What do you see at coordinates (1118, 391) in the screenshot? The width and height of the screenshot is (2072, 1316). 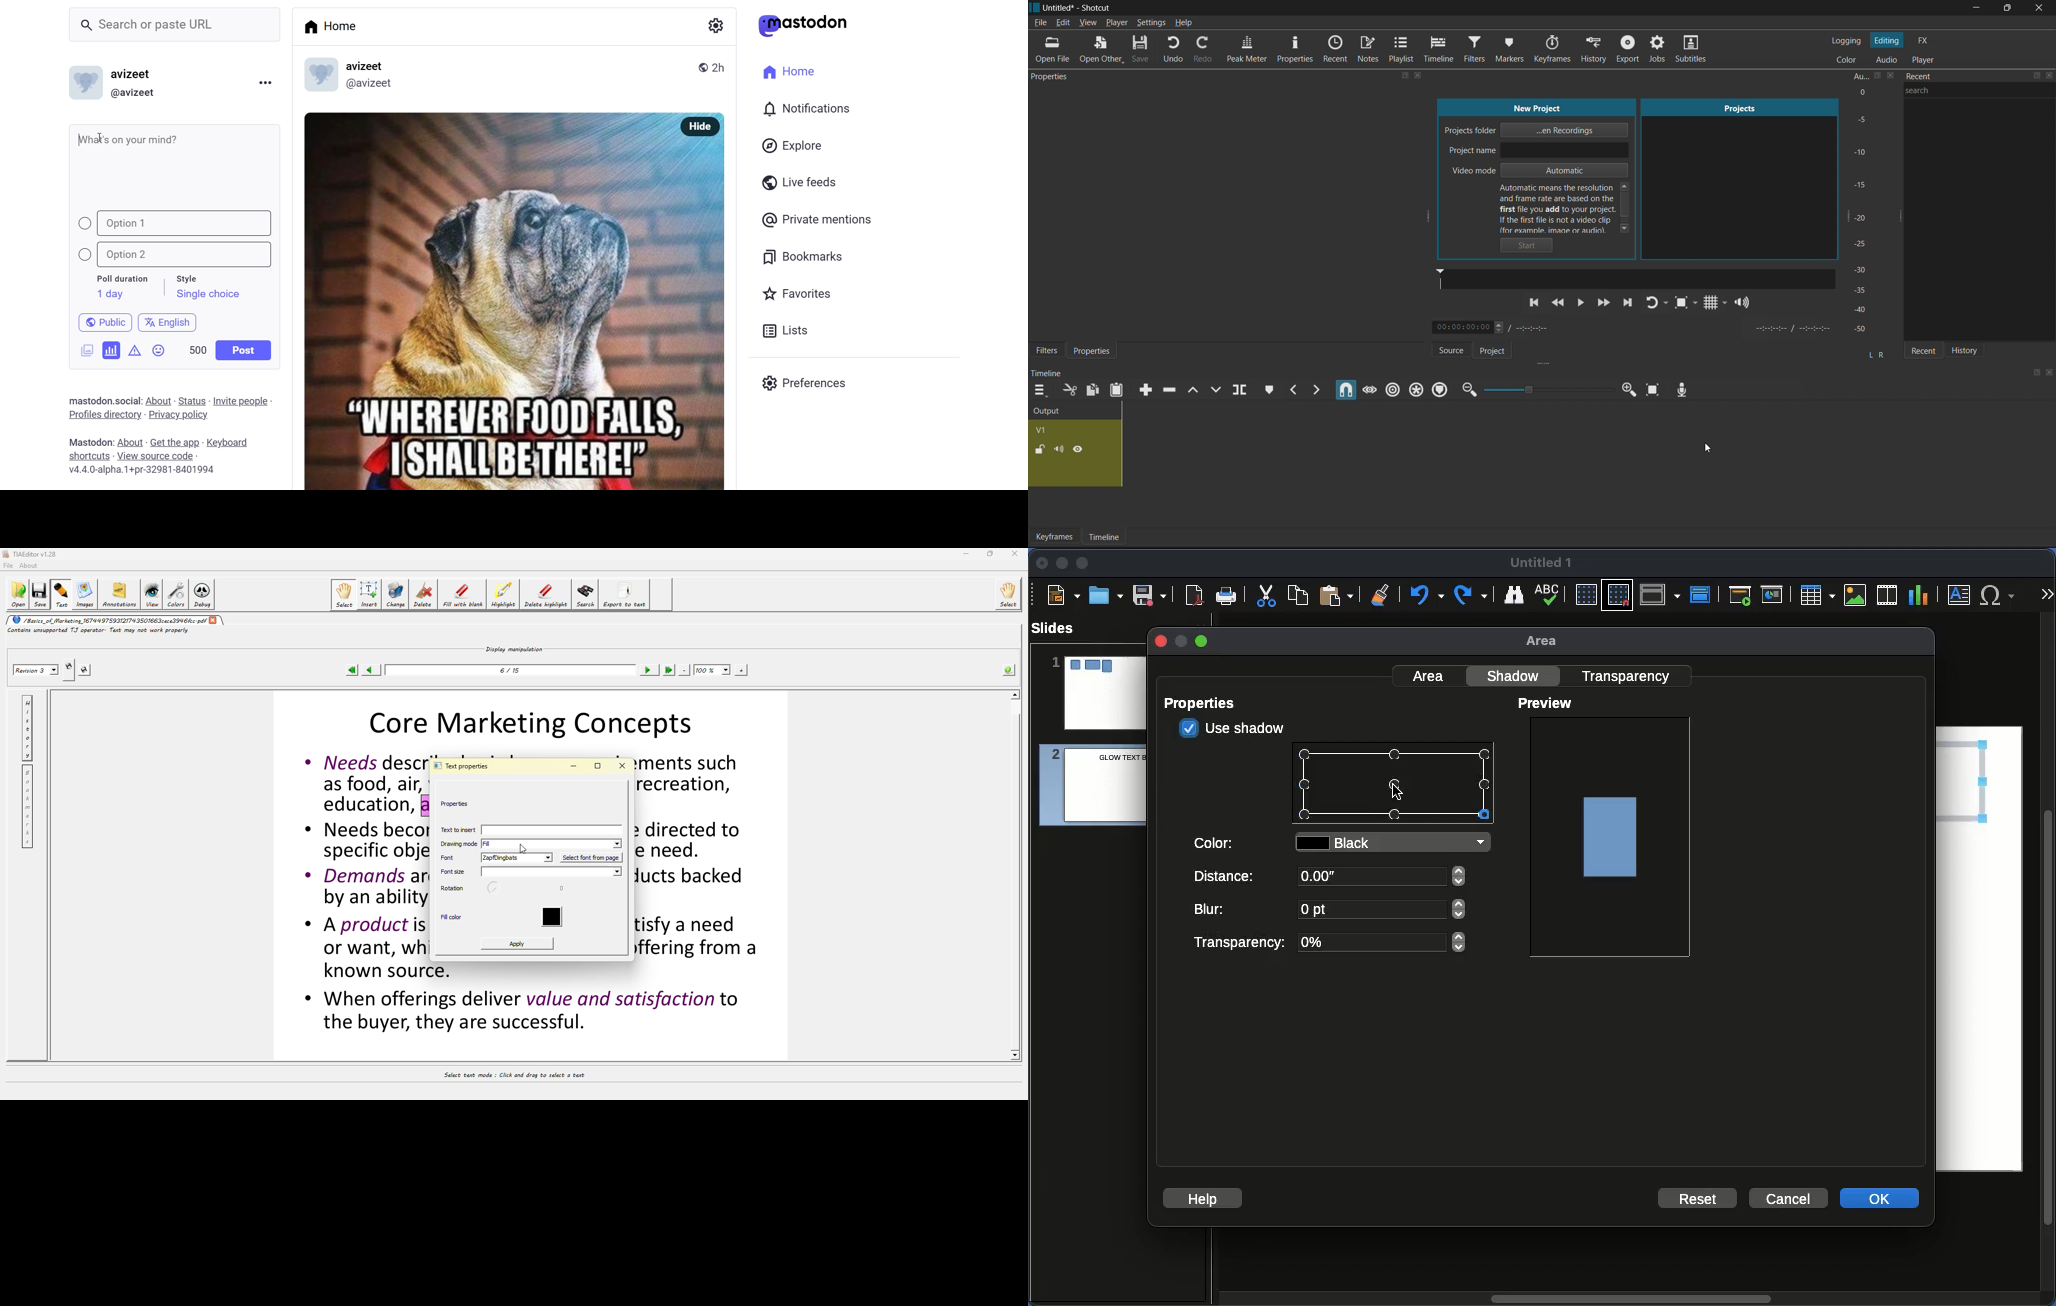 I see `Paste` at bounding box center [1118, 391].